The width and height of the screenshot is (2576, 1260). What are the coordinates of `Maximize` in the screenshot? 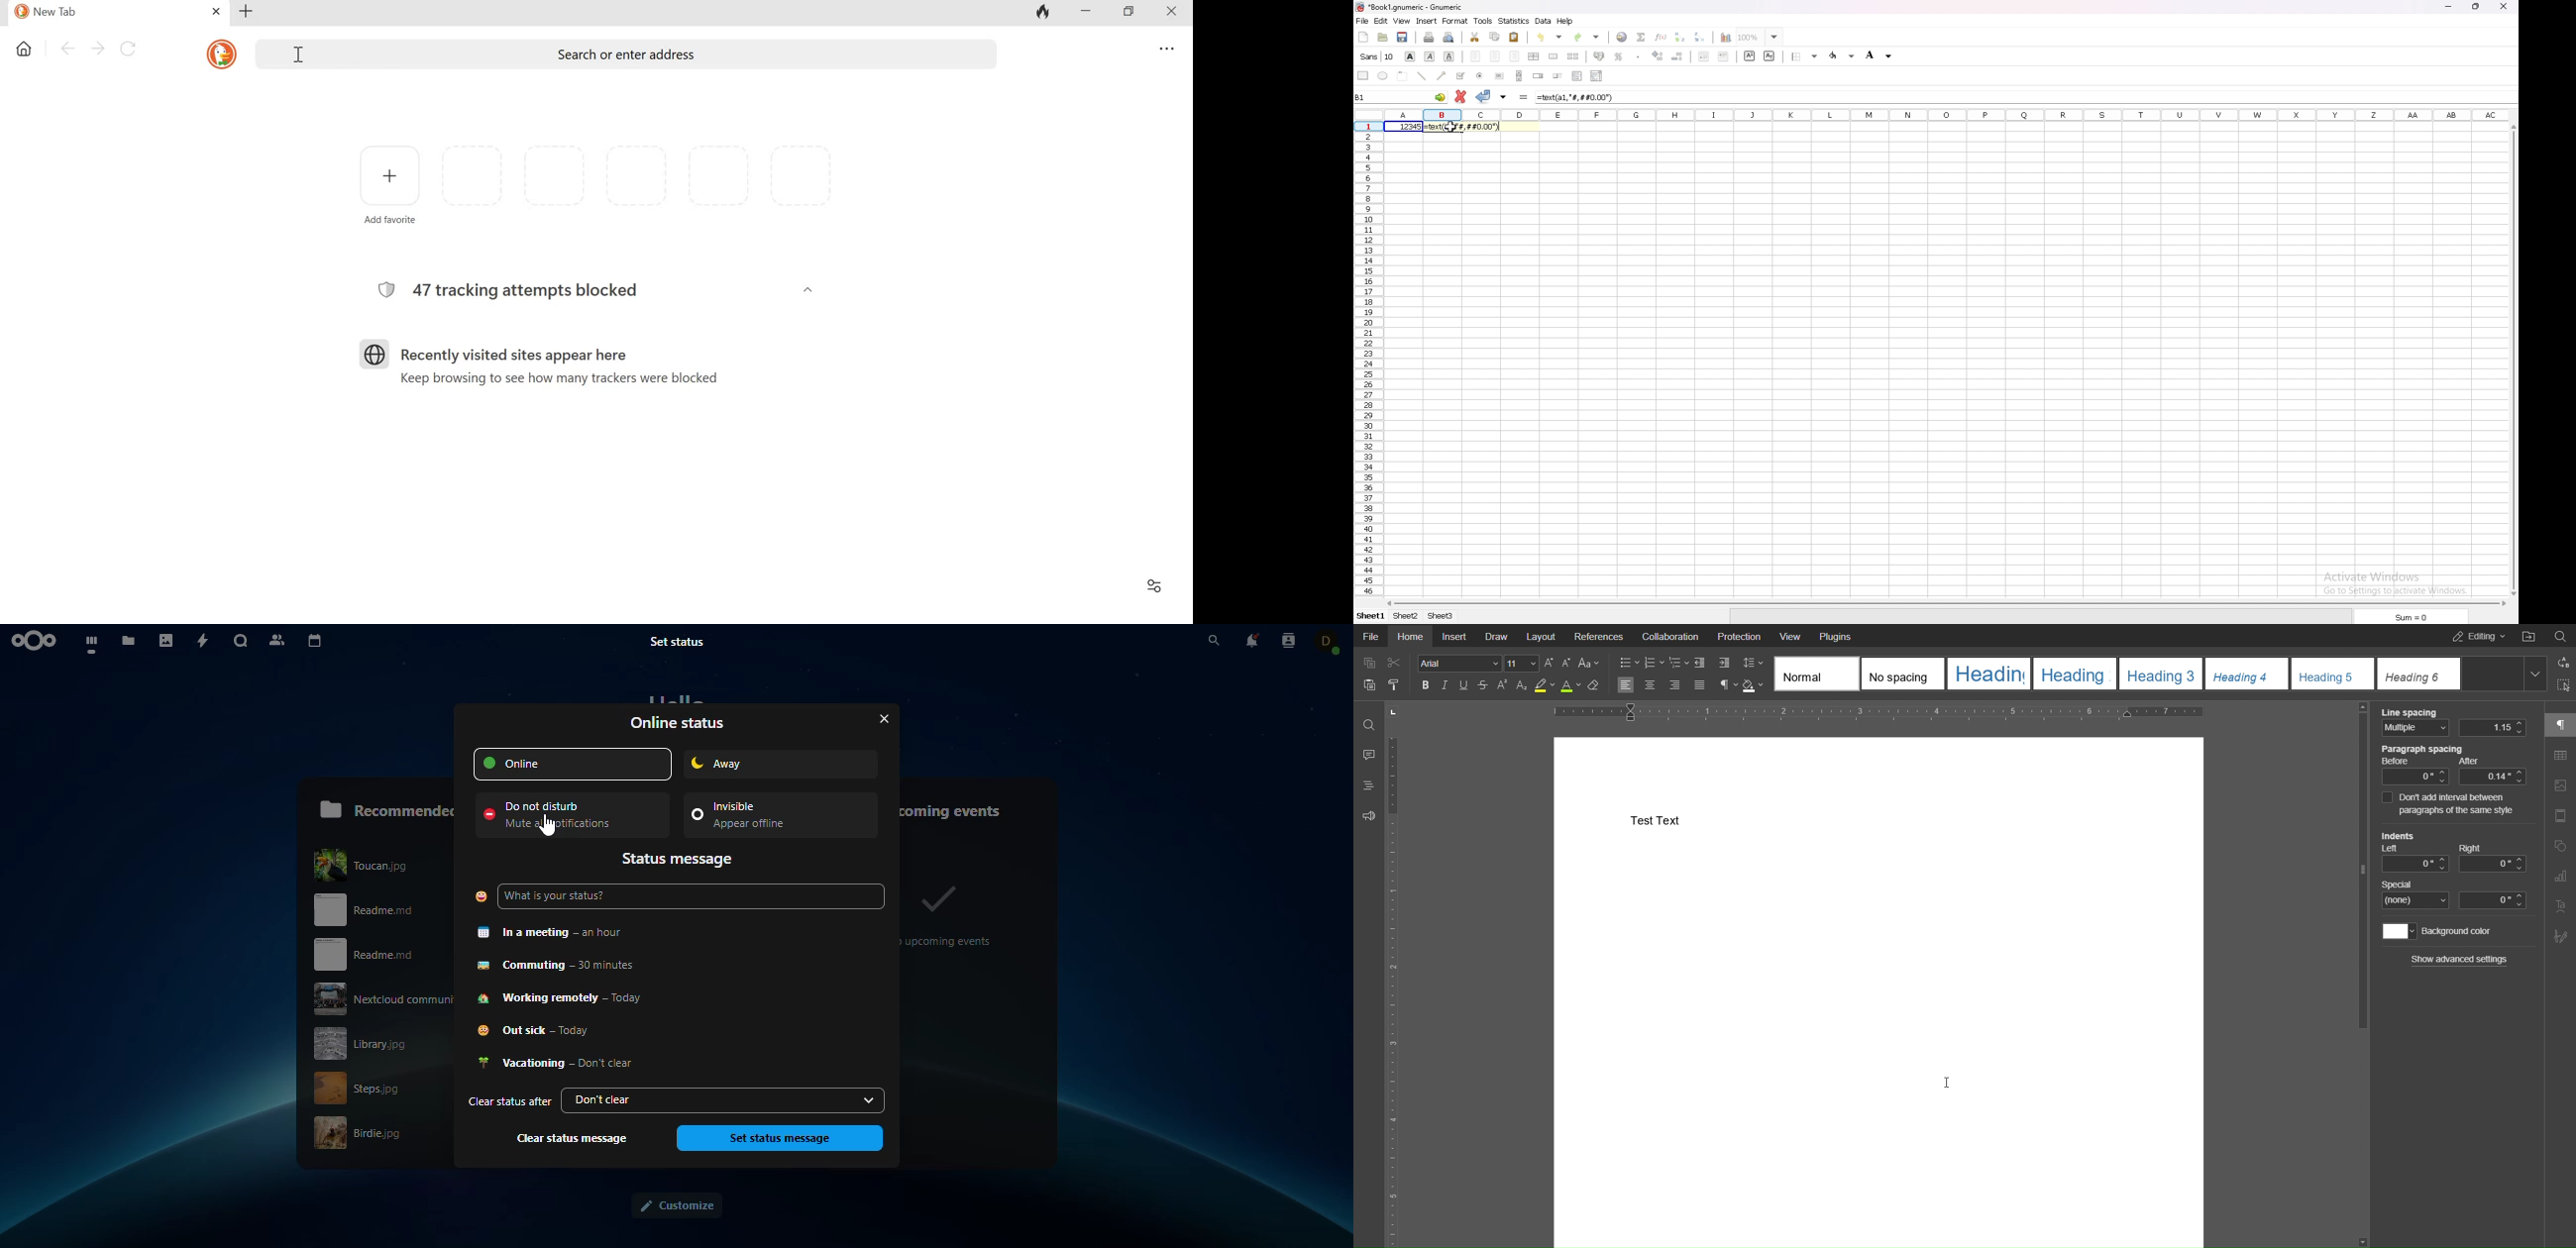 It's located at (1129, 12).